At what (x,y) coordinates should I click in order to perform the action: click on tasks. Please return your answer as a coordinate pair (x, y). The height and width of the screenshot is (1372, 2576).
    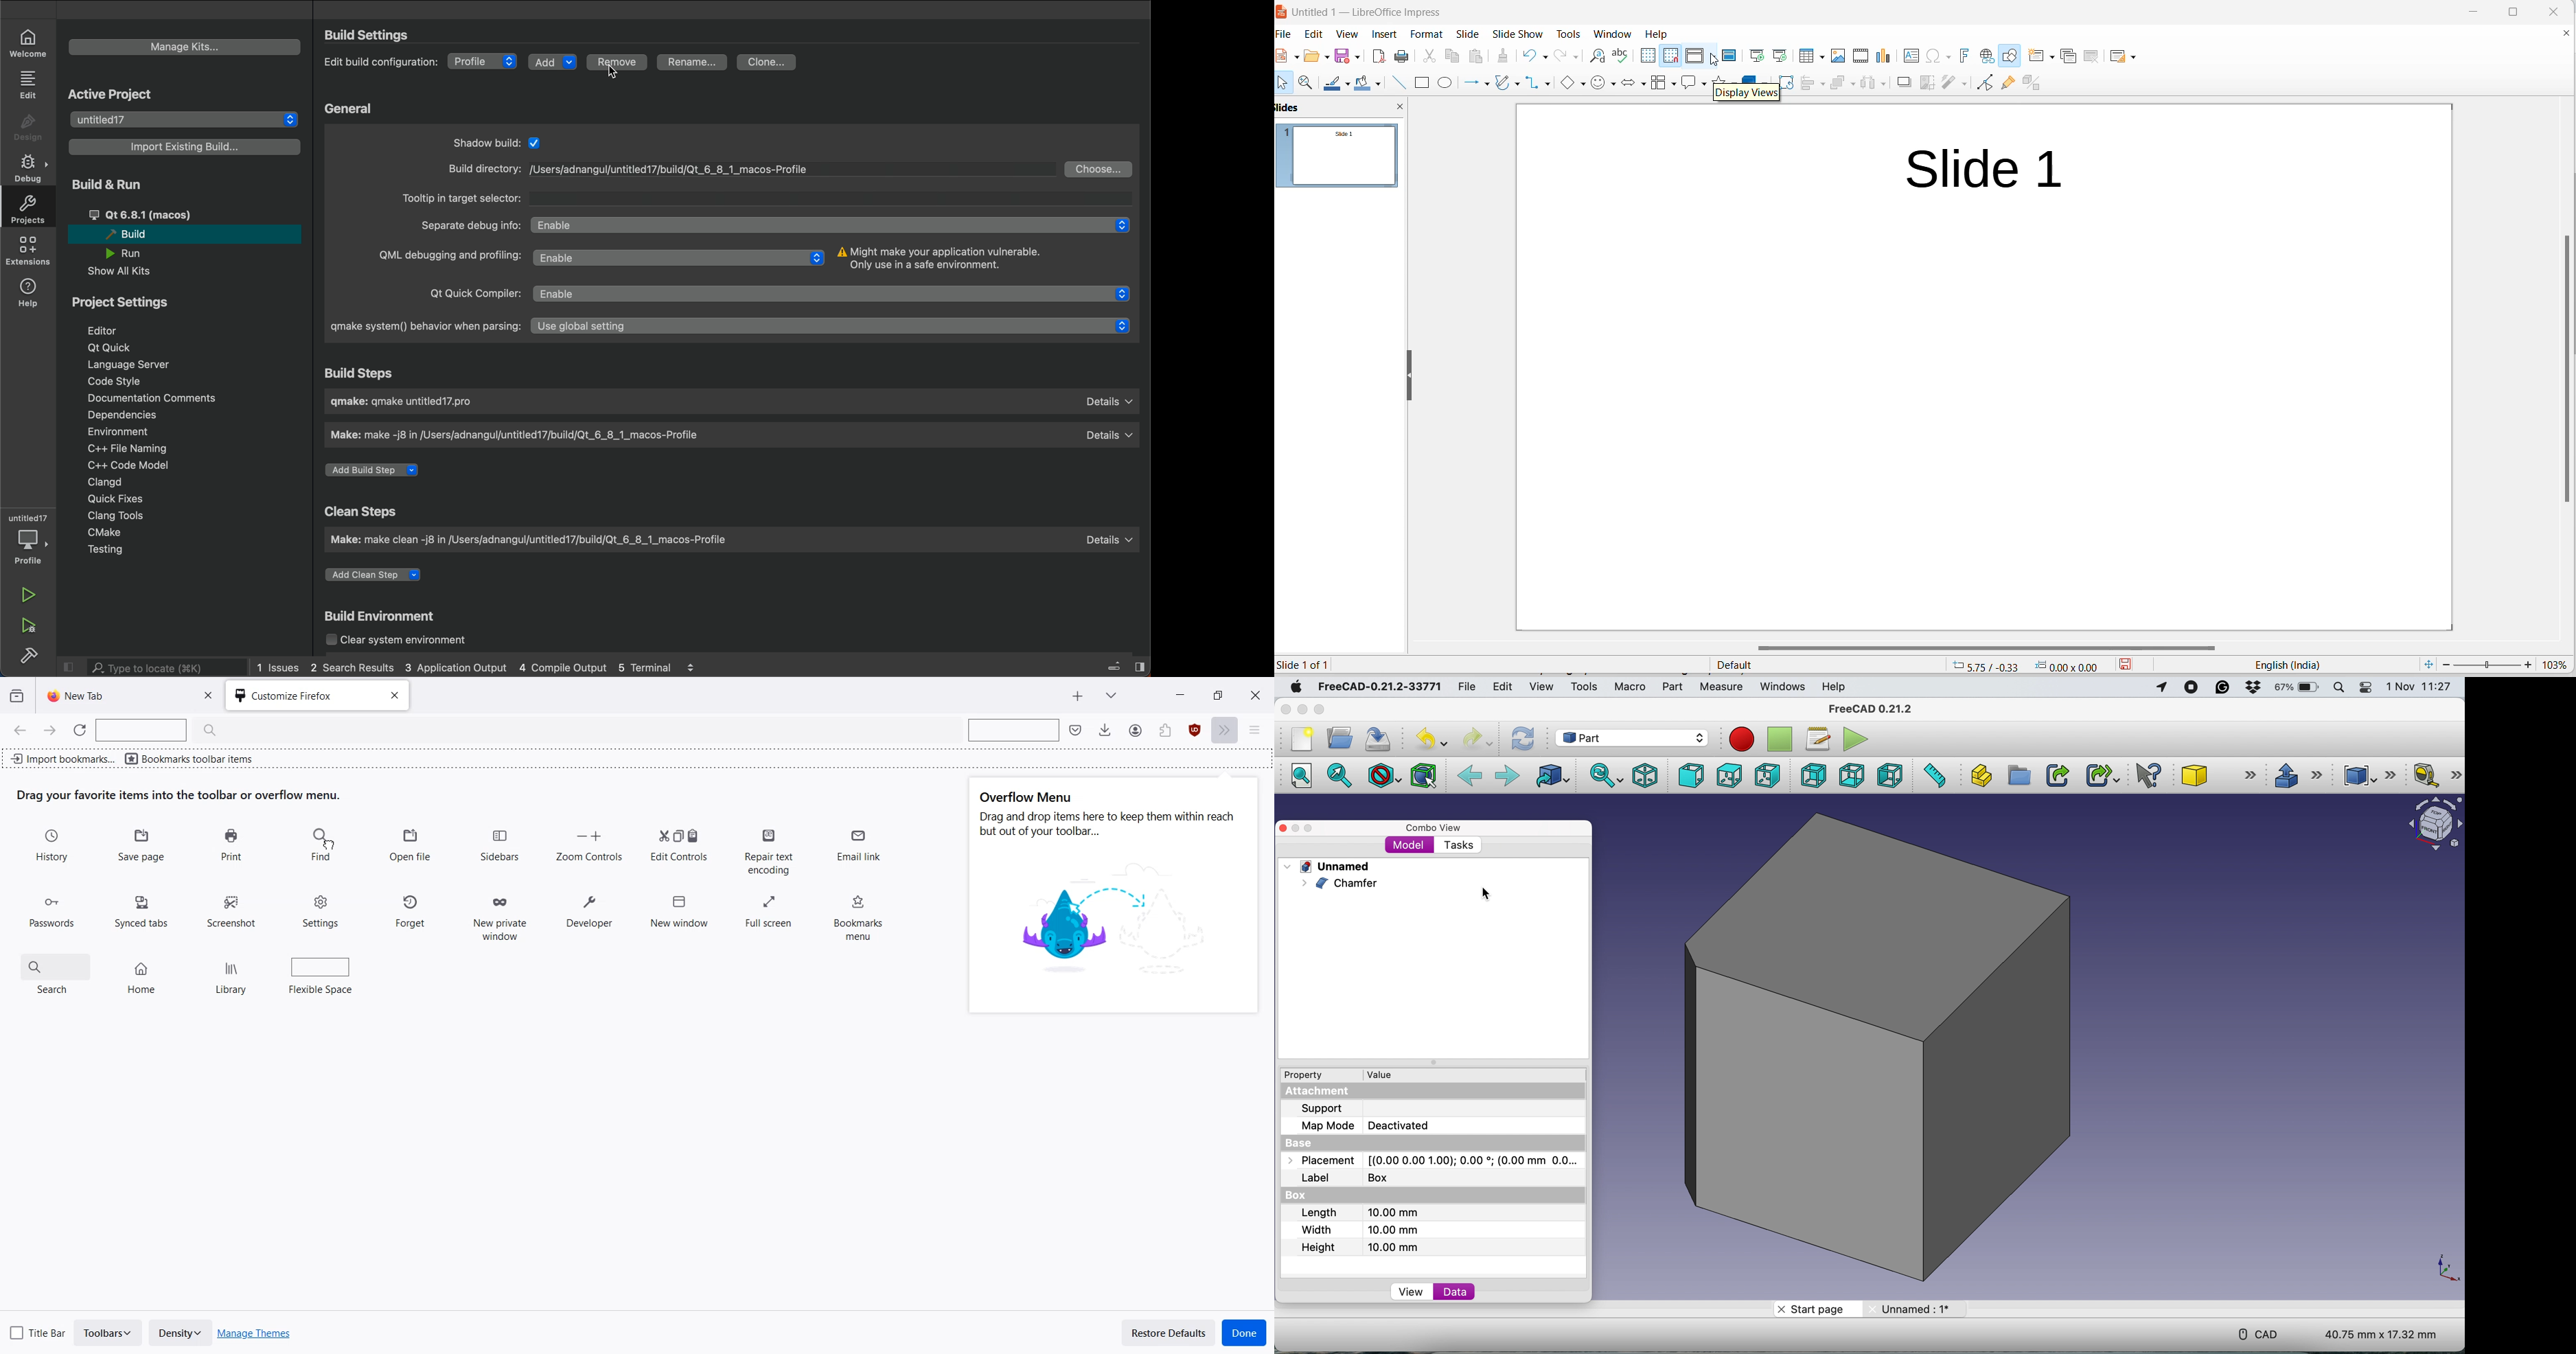
    Looking at the image, I should click on (1460, 844).